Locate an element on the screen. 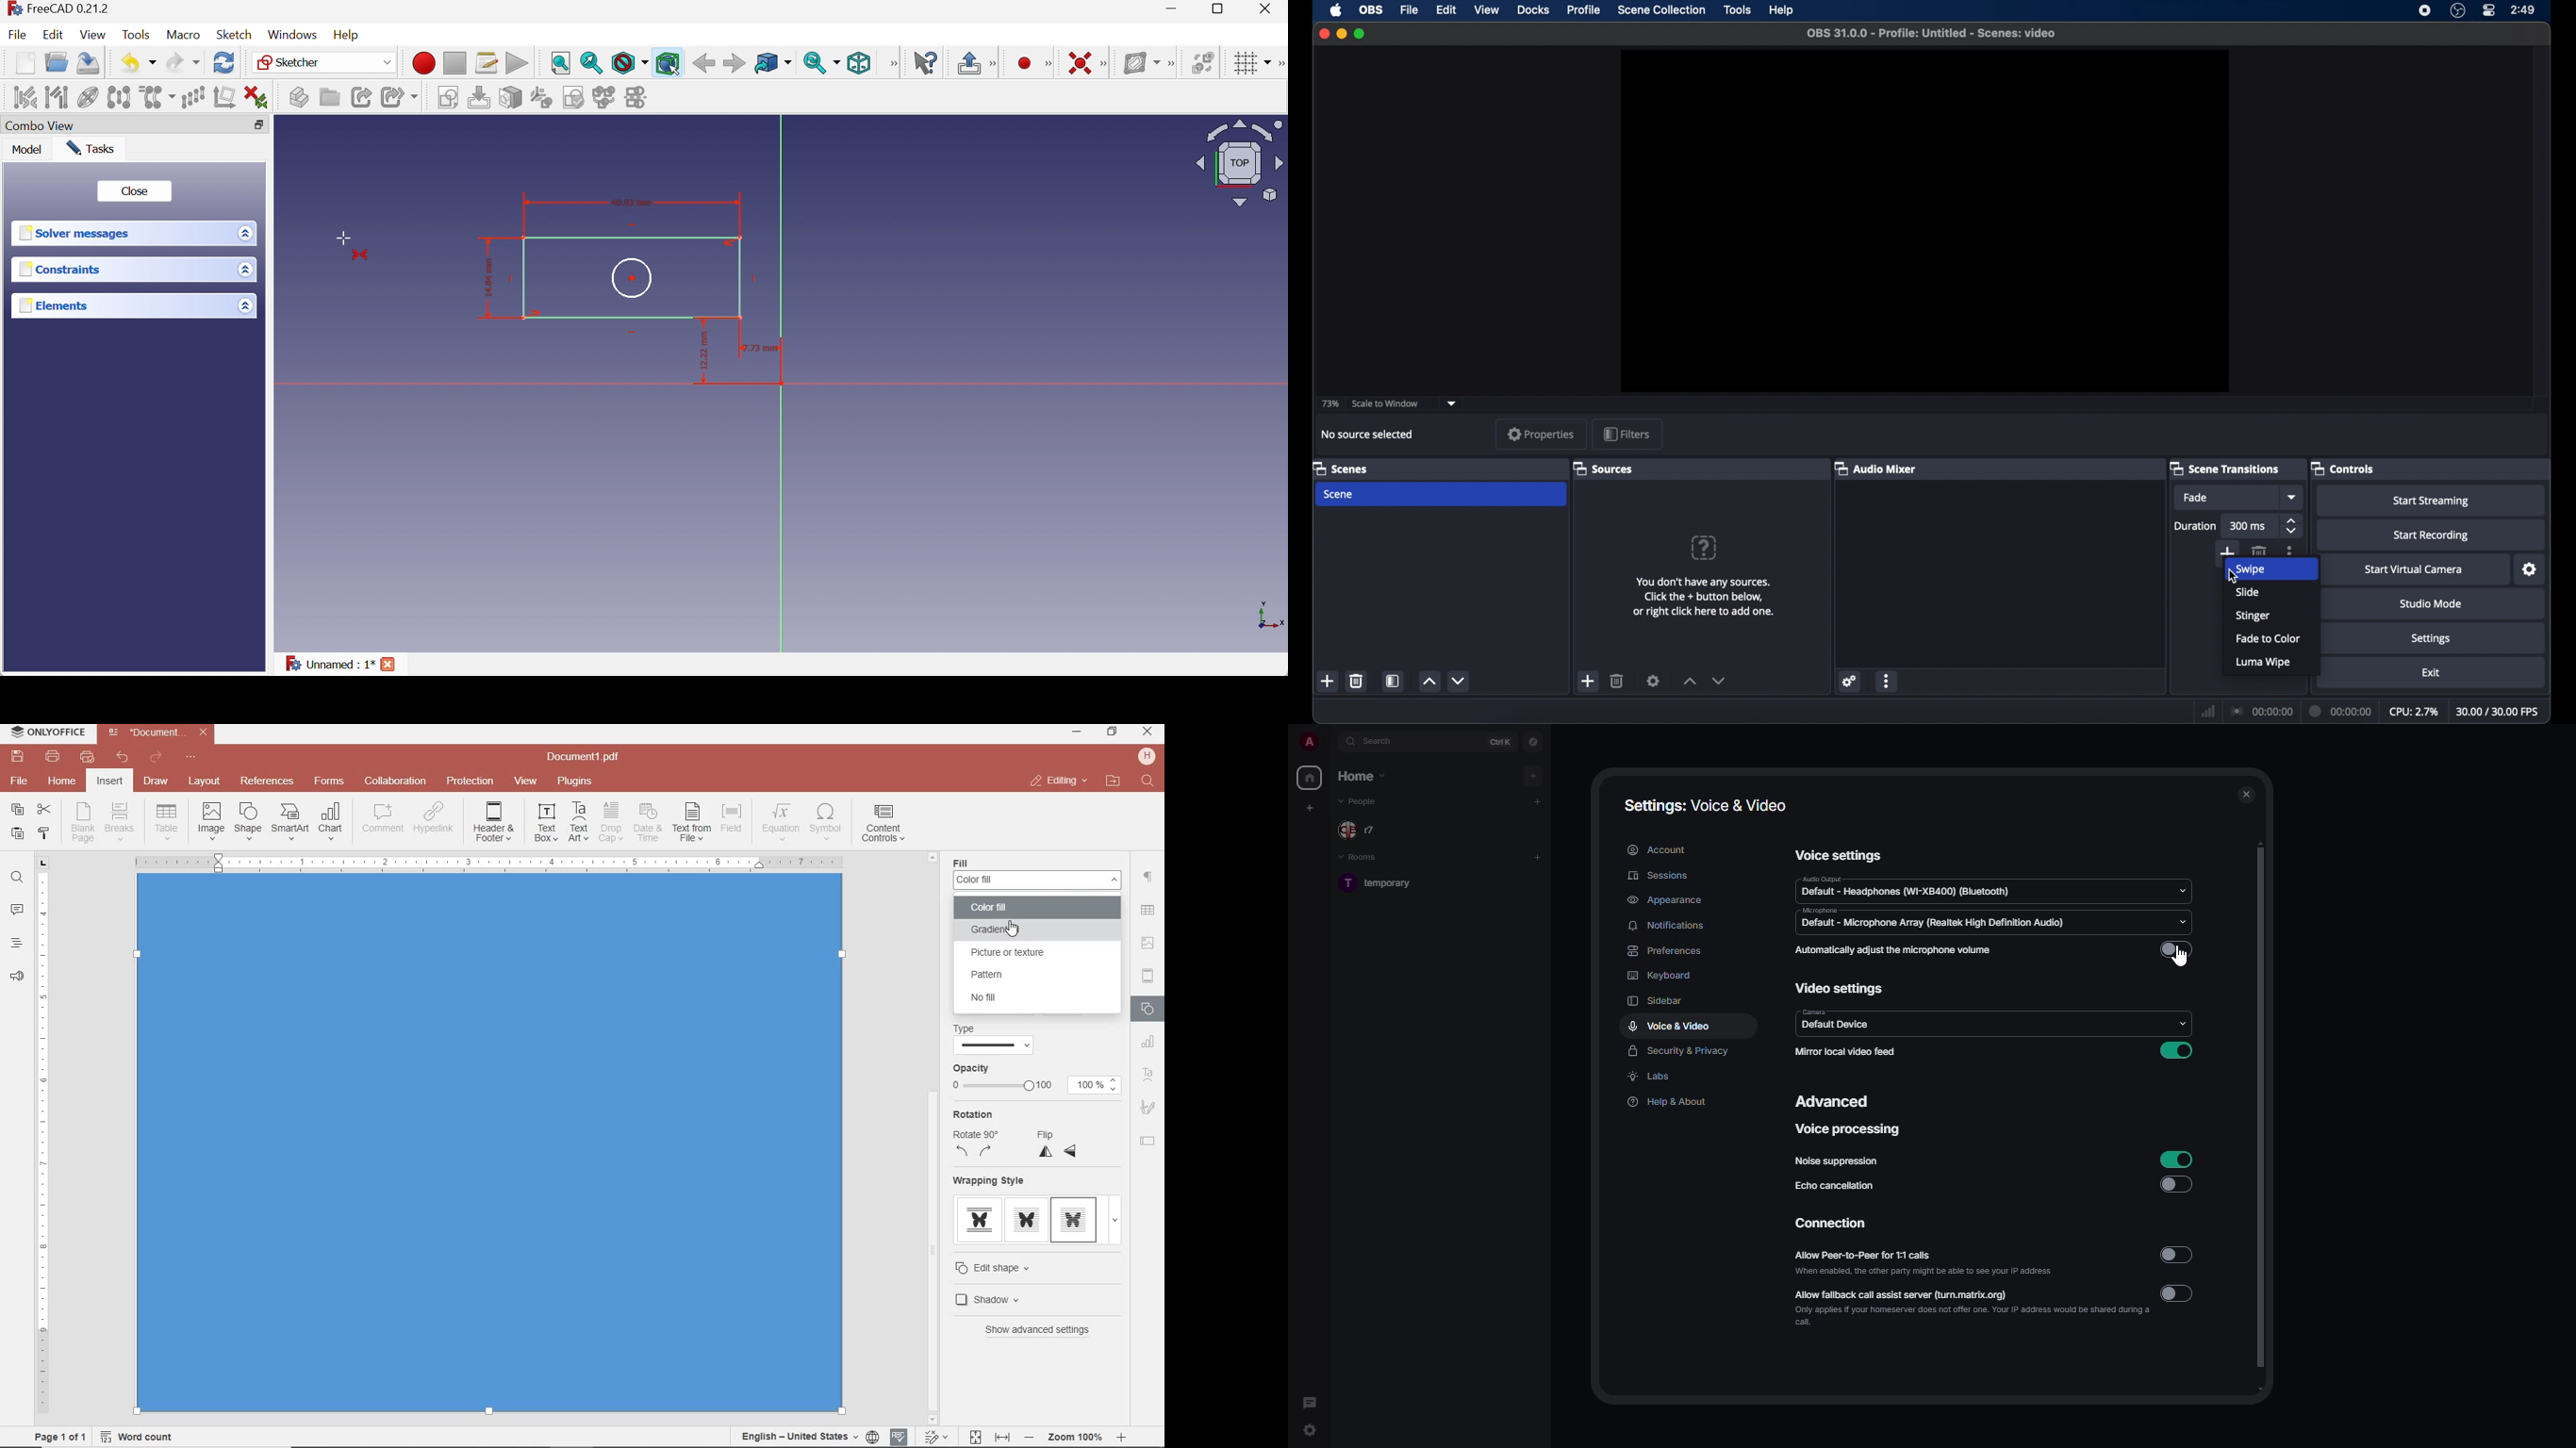 The width and height of the screenshot is (2576, 1456). Draw style is located at coordinates (630, 63).